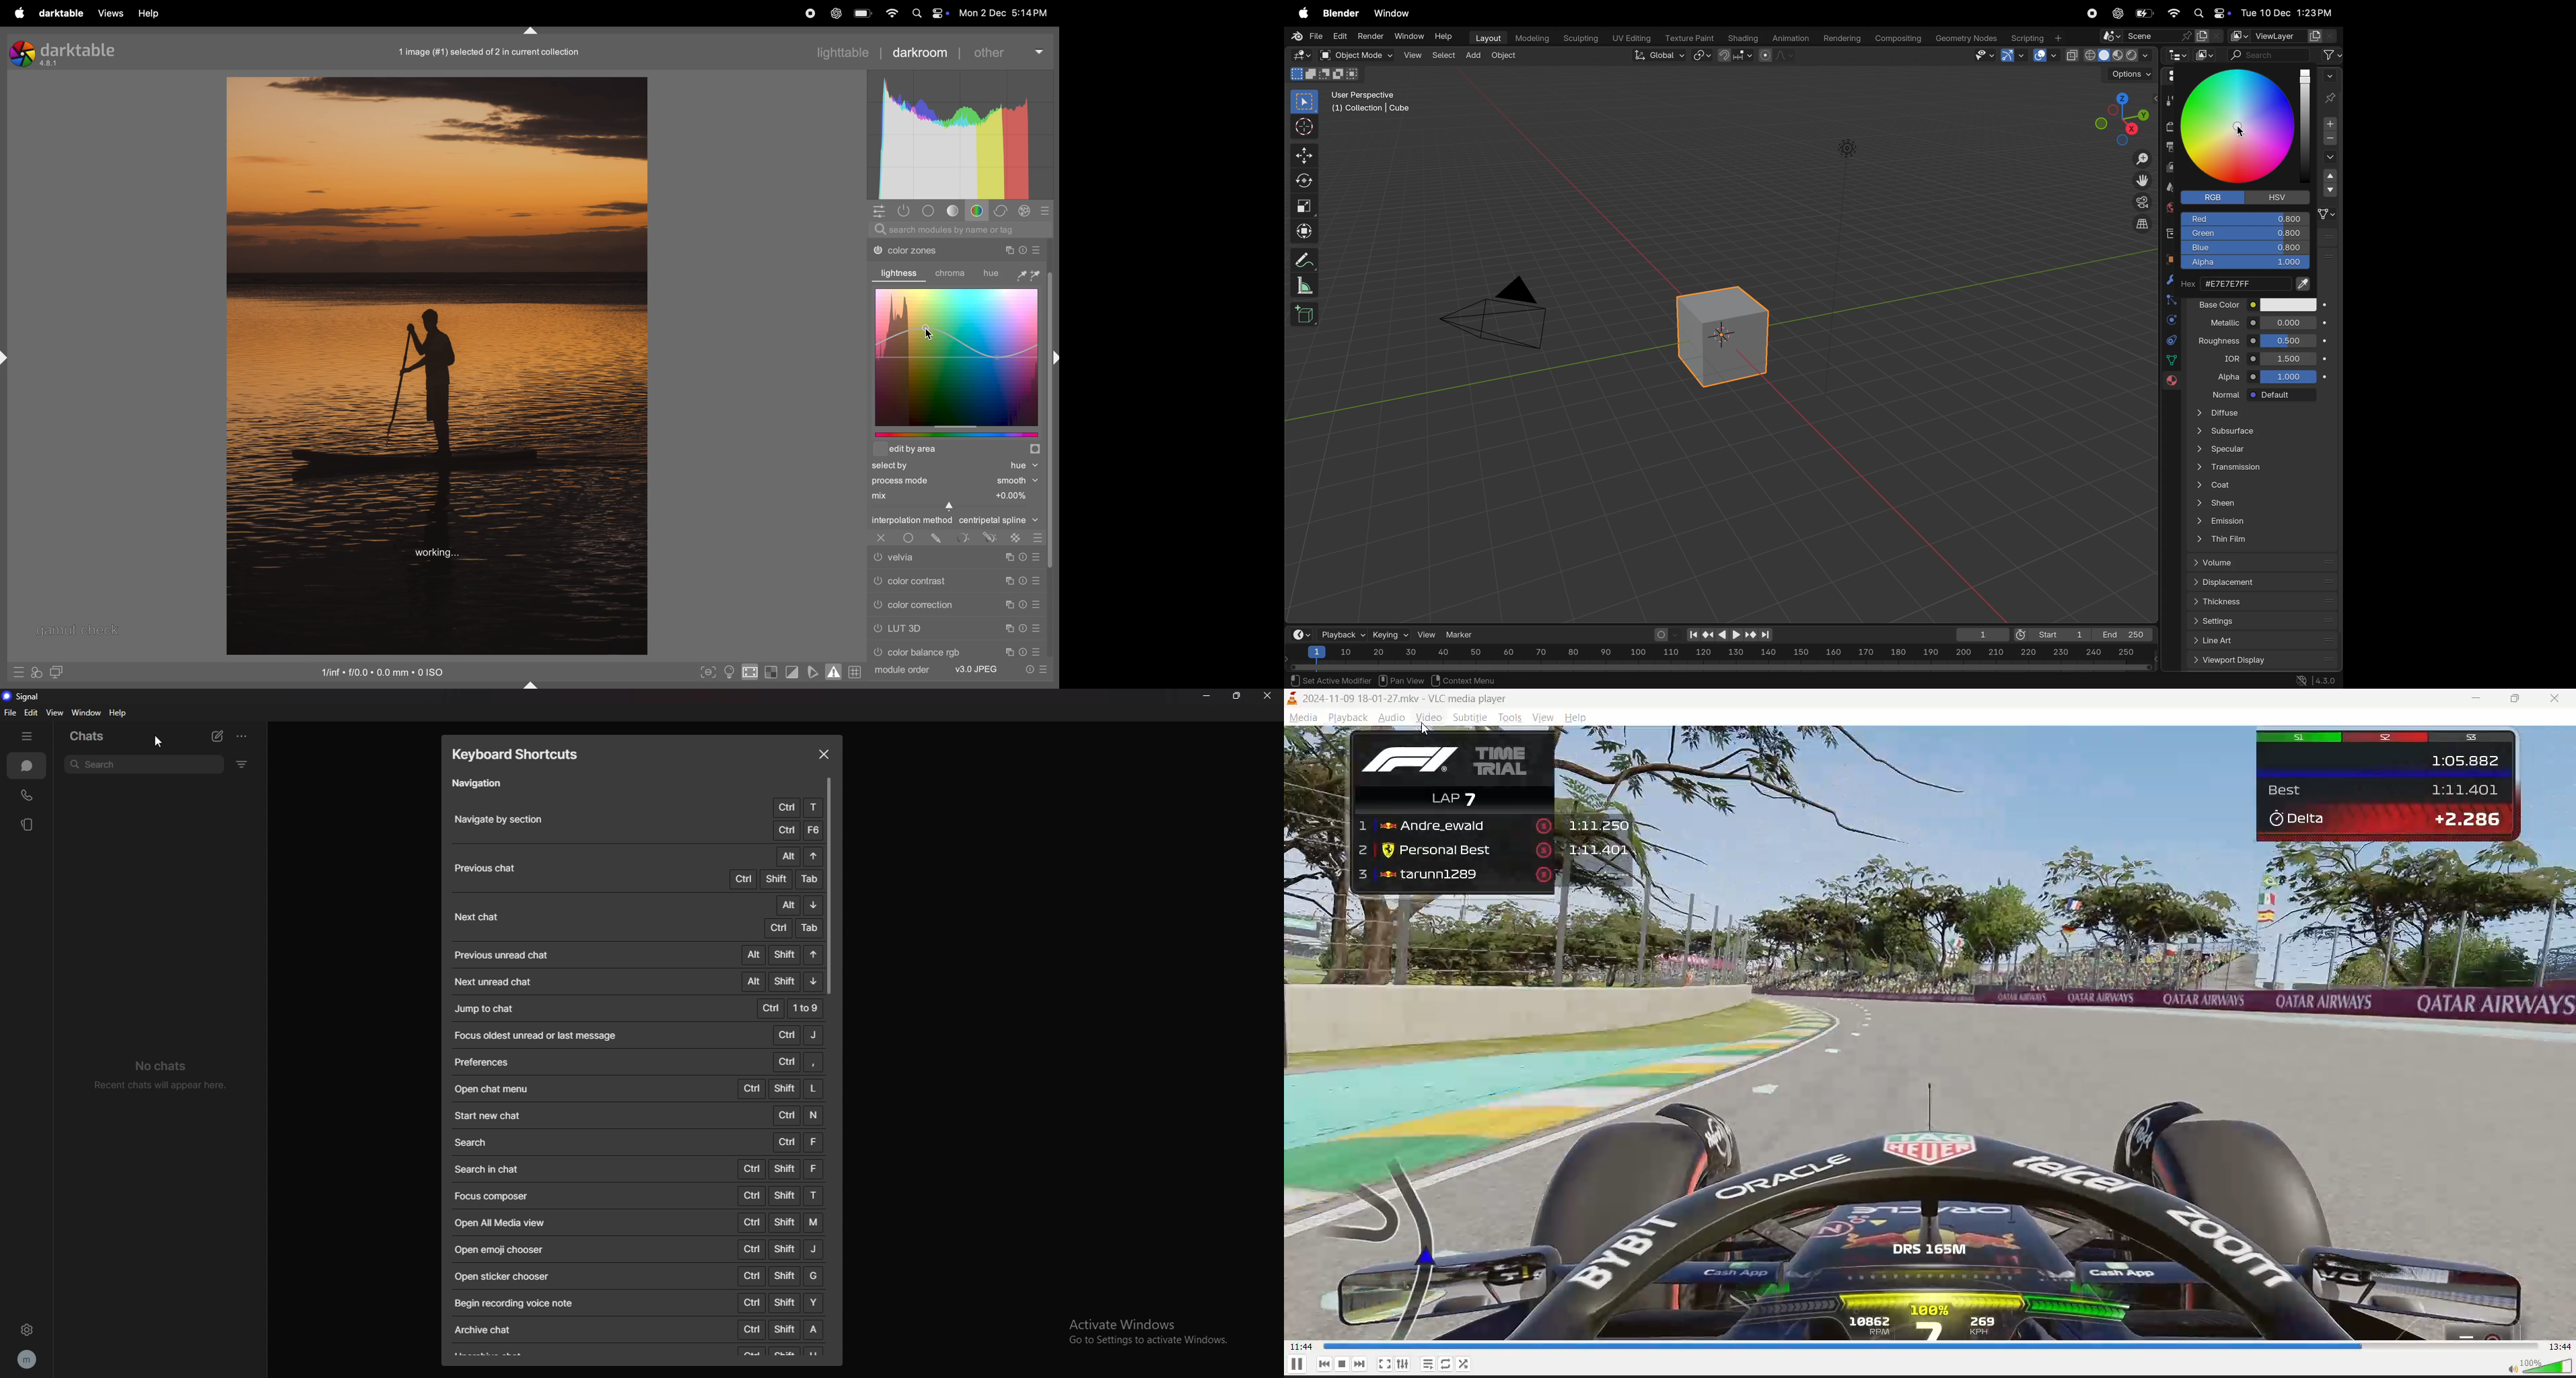  I want to click on loop, so click(1447, 1363).